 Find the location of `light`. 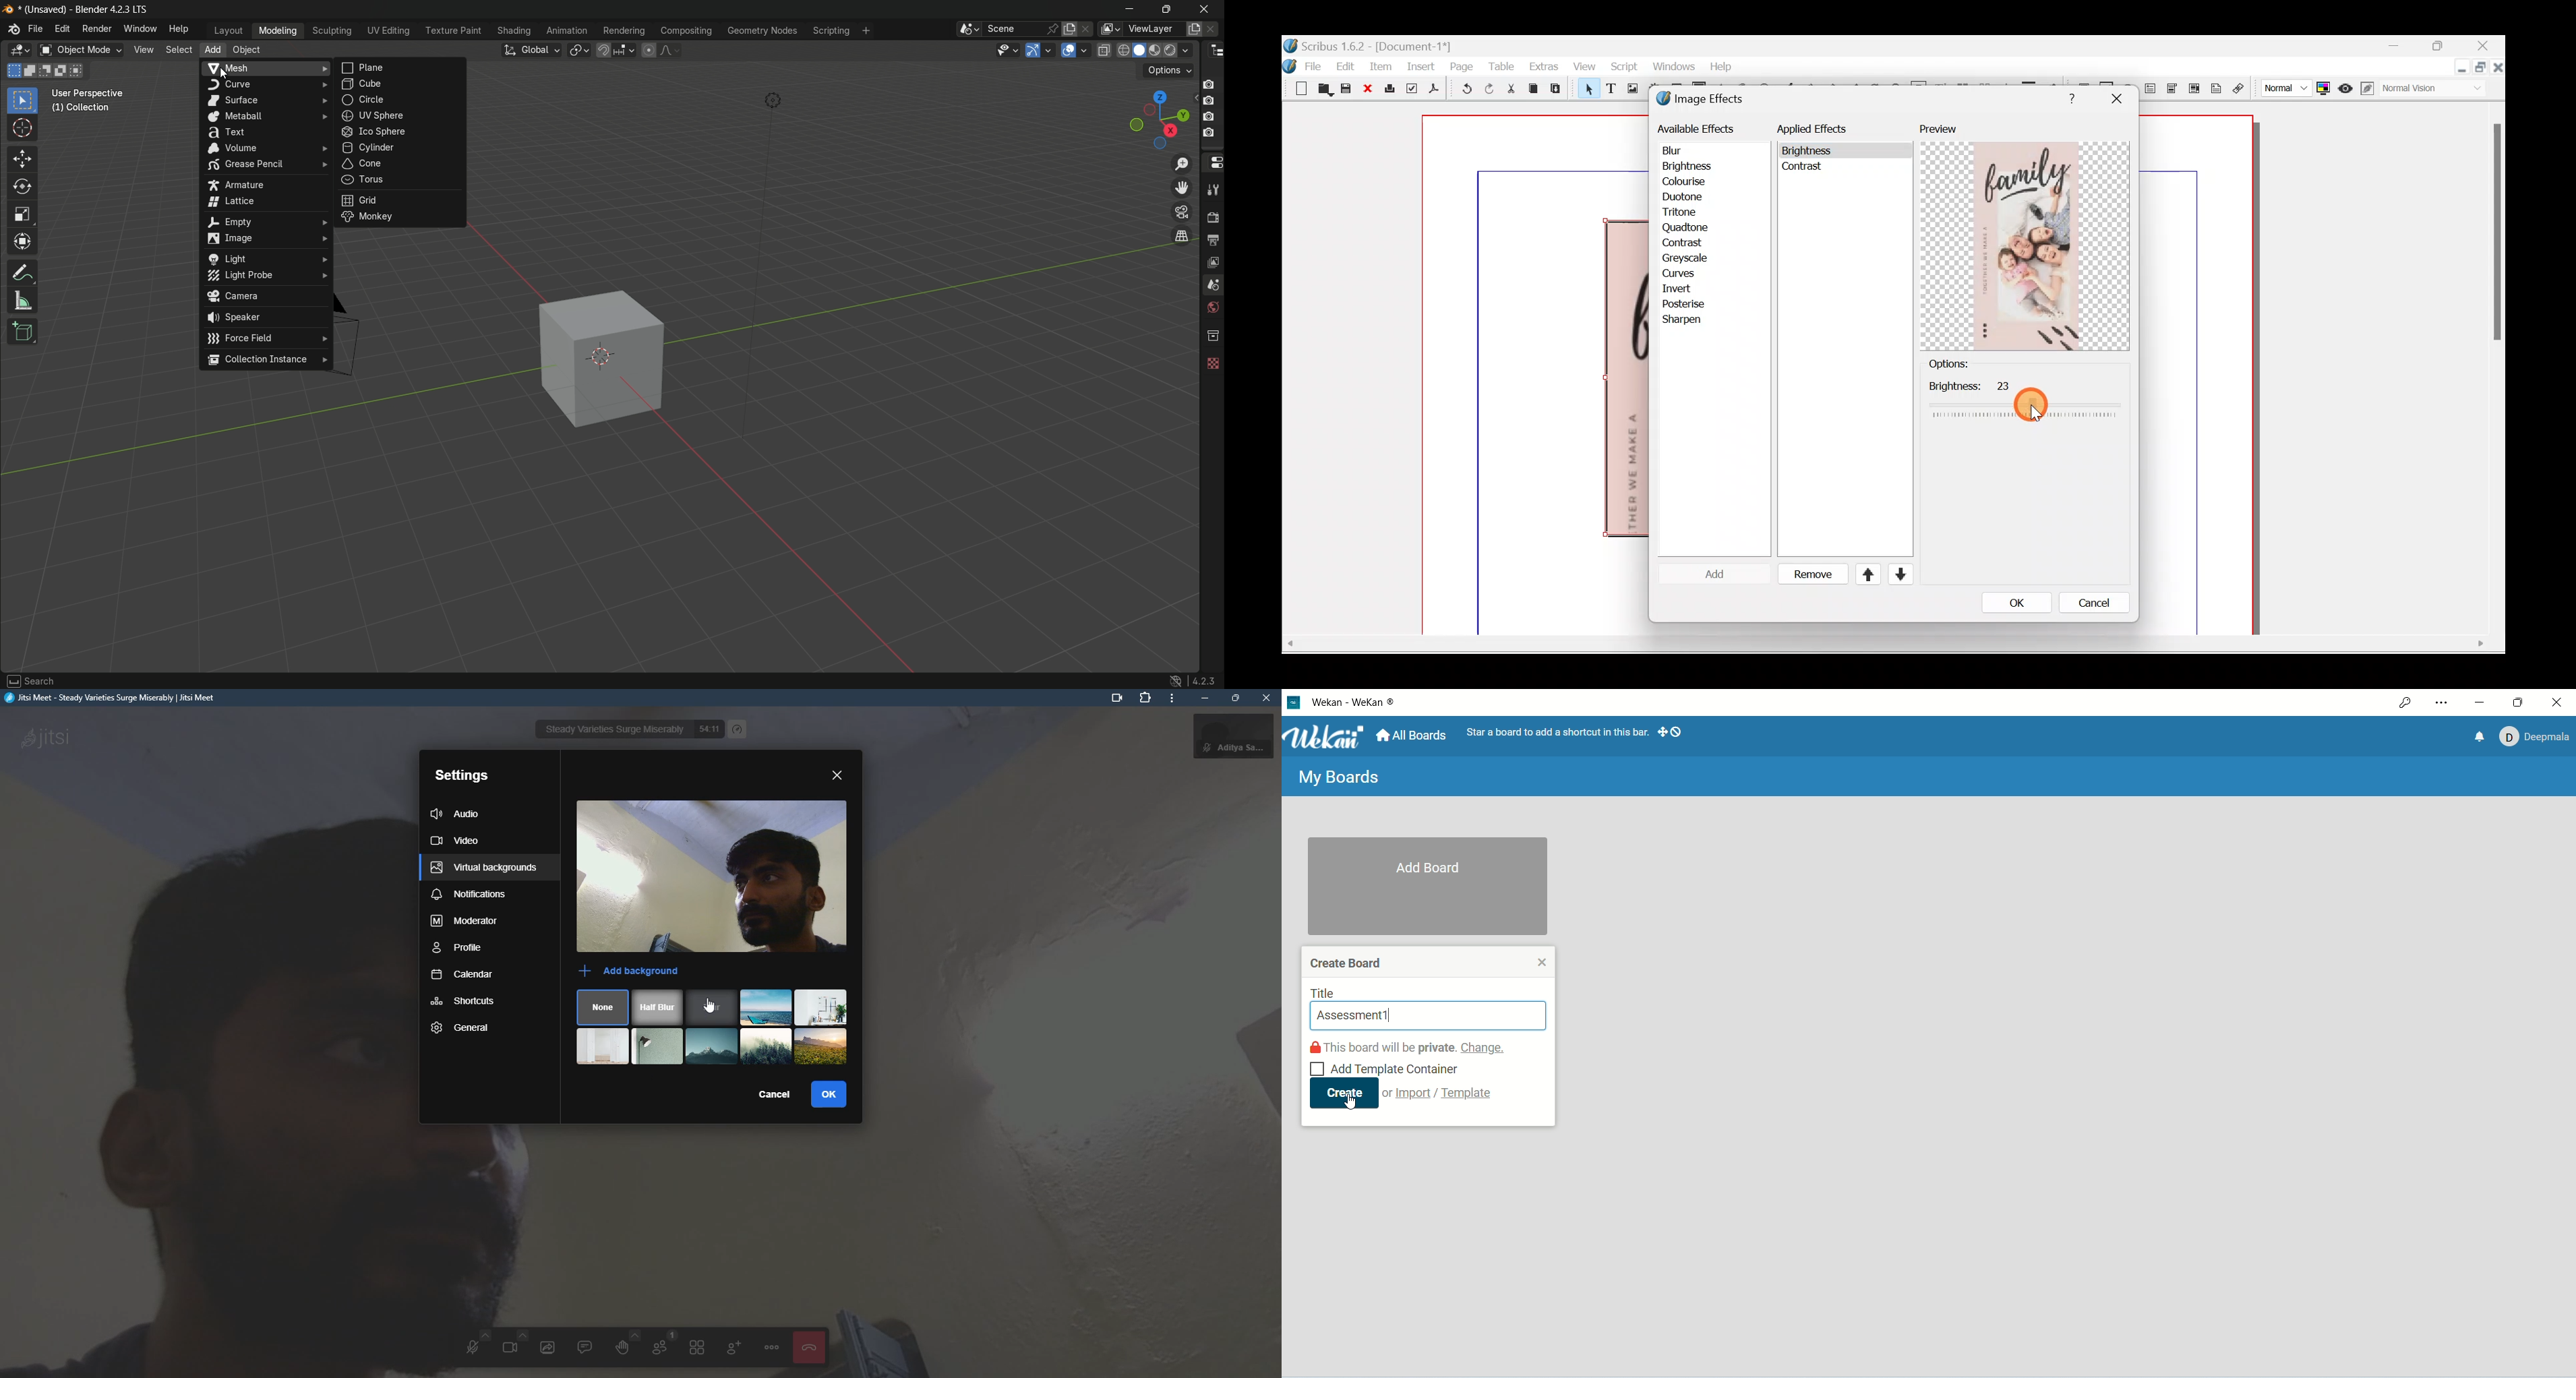

light is located at coordinates (776, 99).